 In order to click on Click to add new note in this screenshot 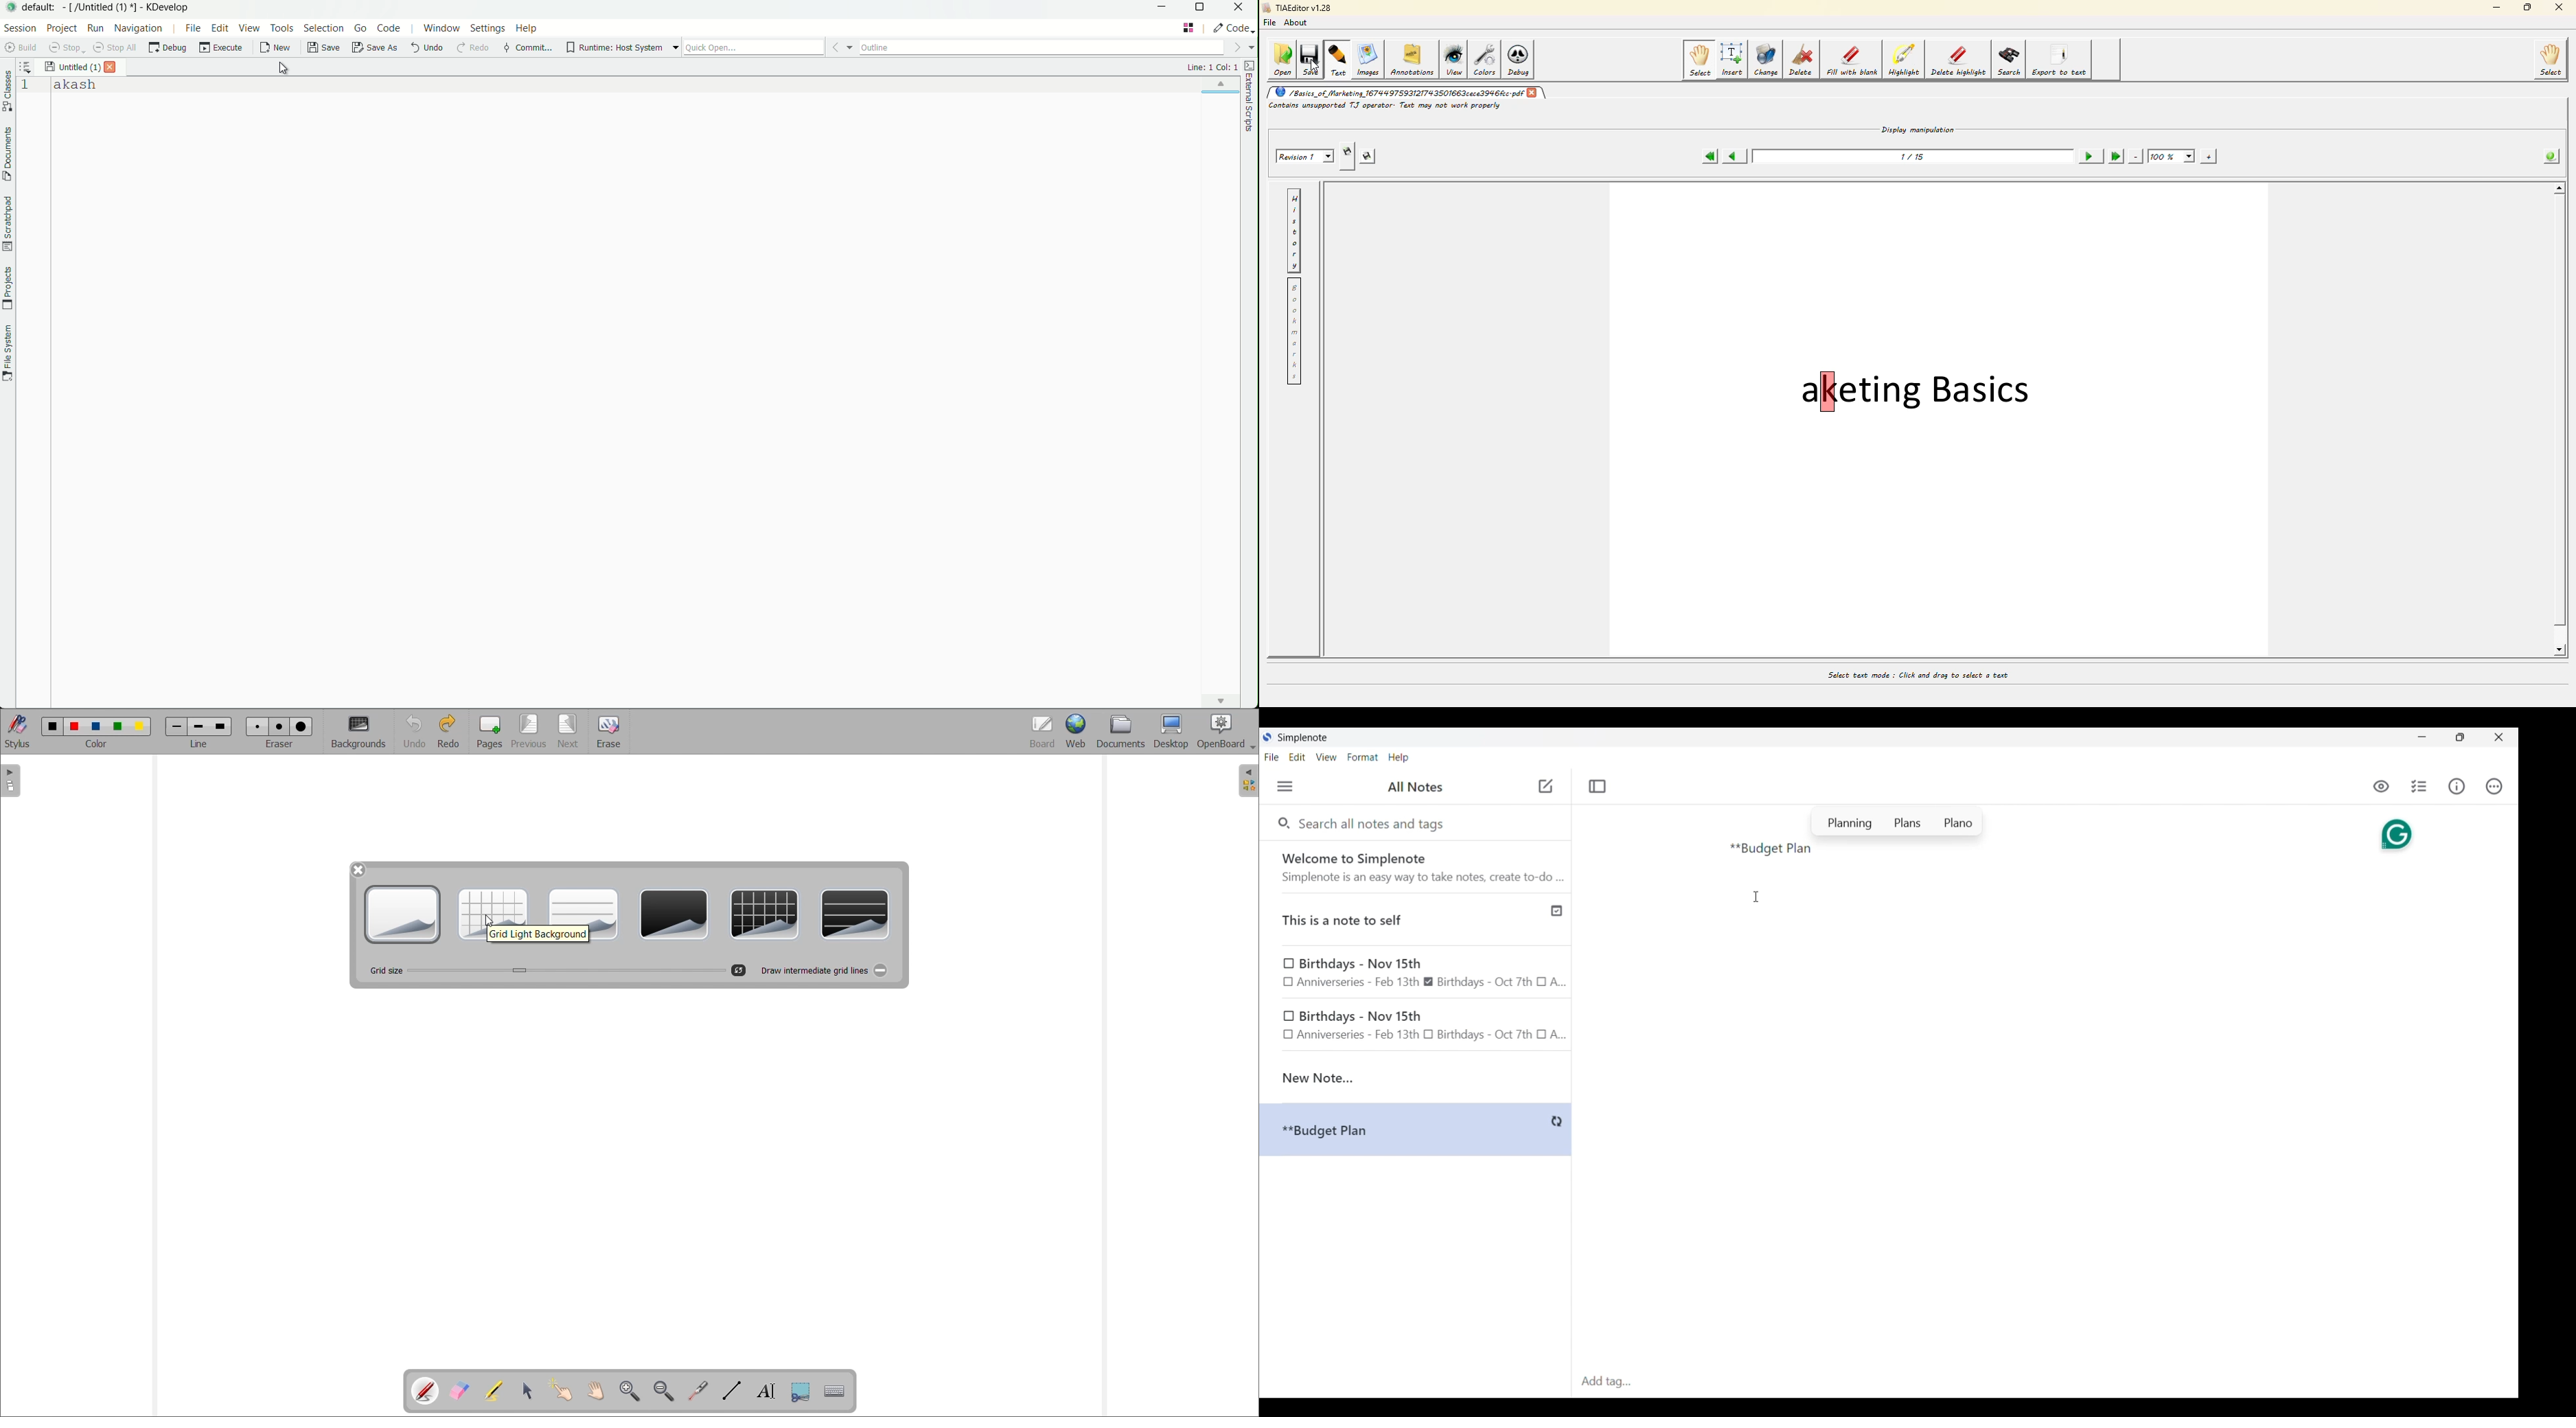, I will do `click(1546, 786)`.